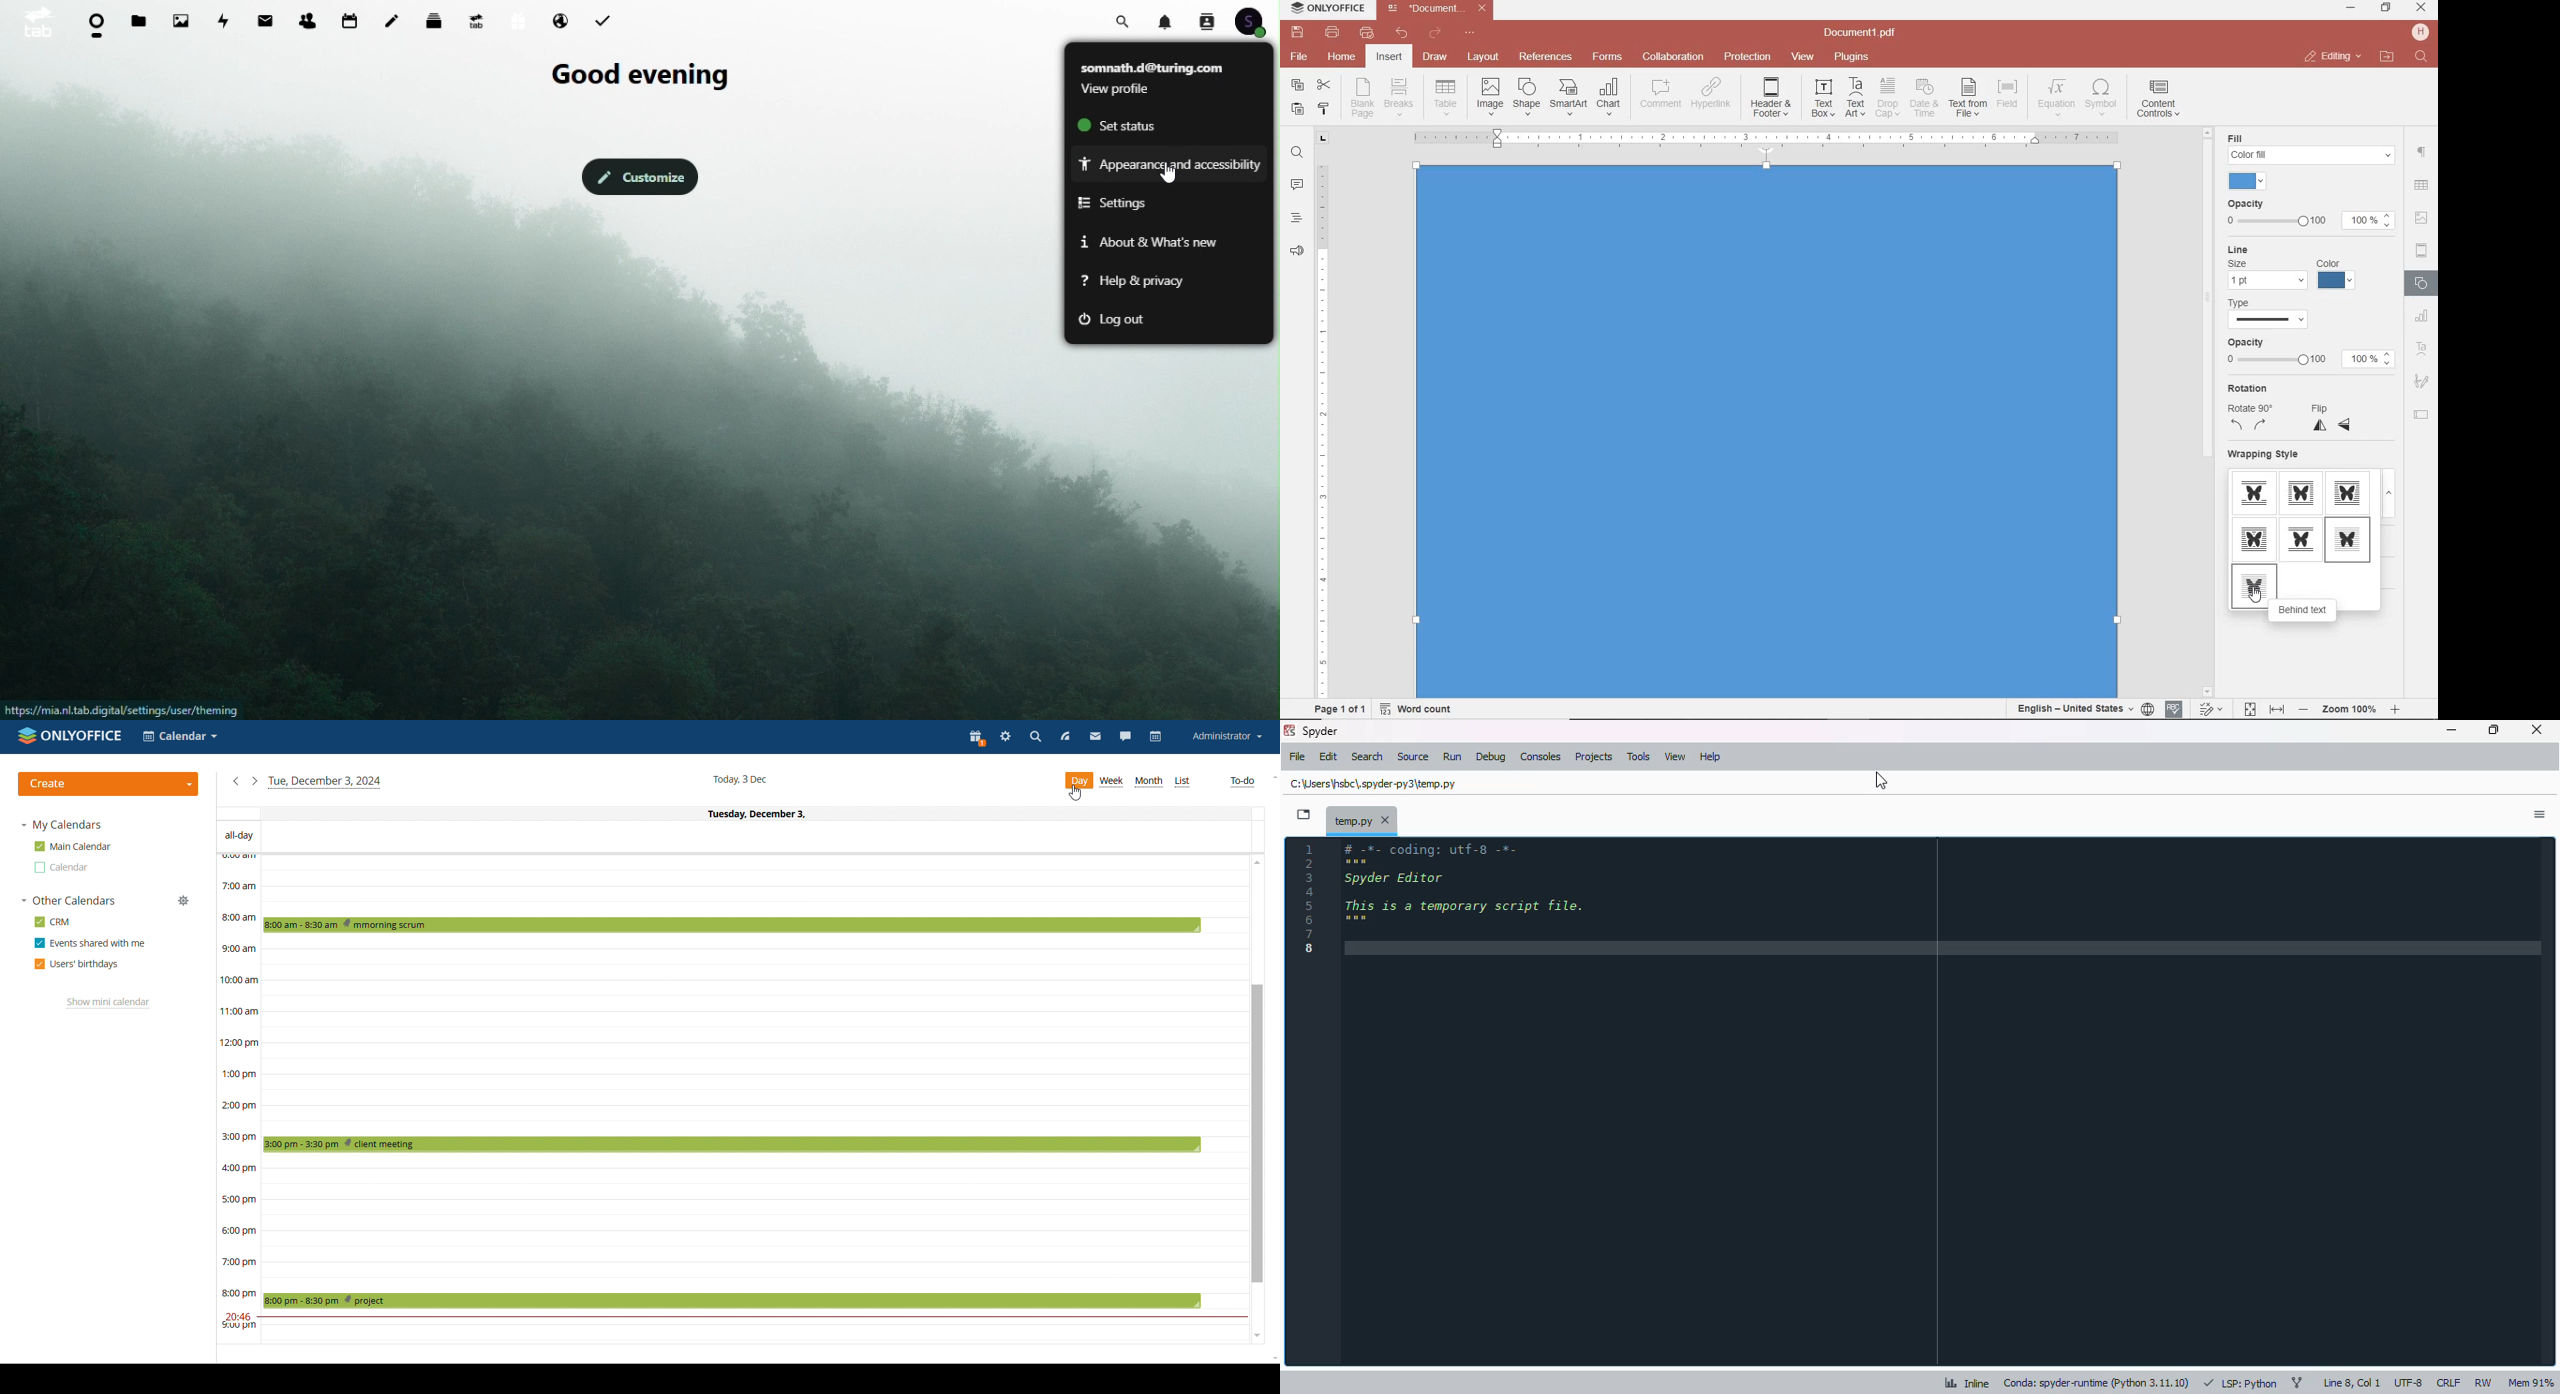  Describe the element at coordinates (1772, 98) in the screenshot. I see `EDIT HEADER OR FOOTER` at that location.